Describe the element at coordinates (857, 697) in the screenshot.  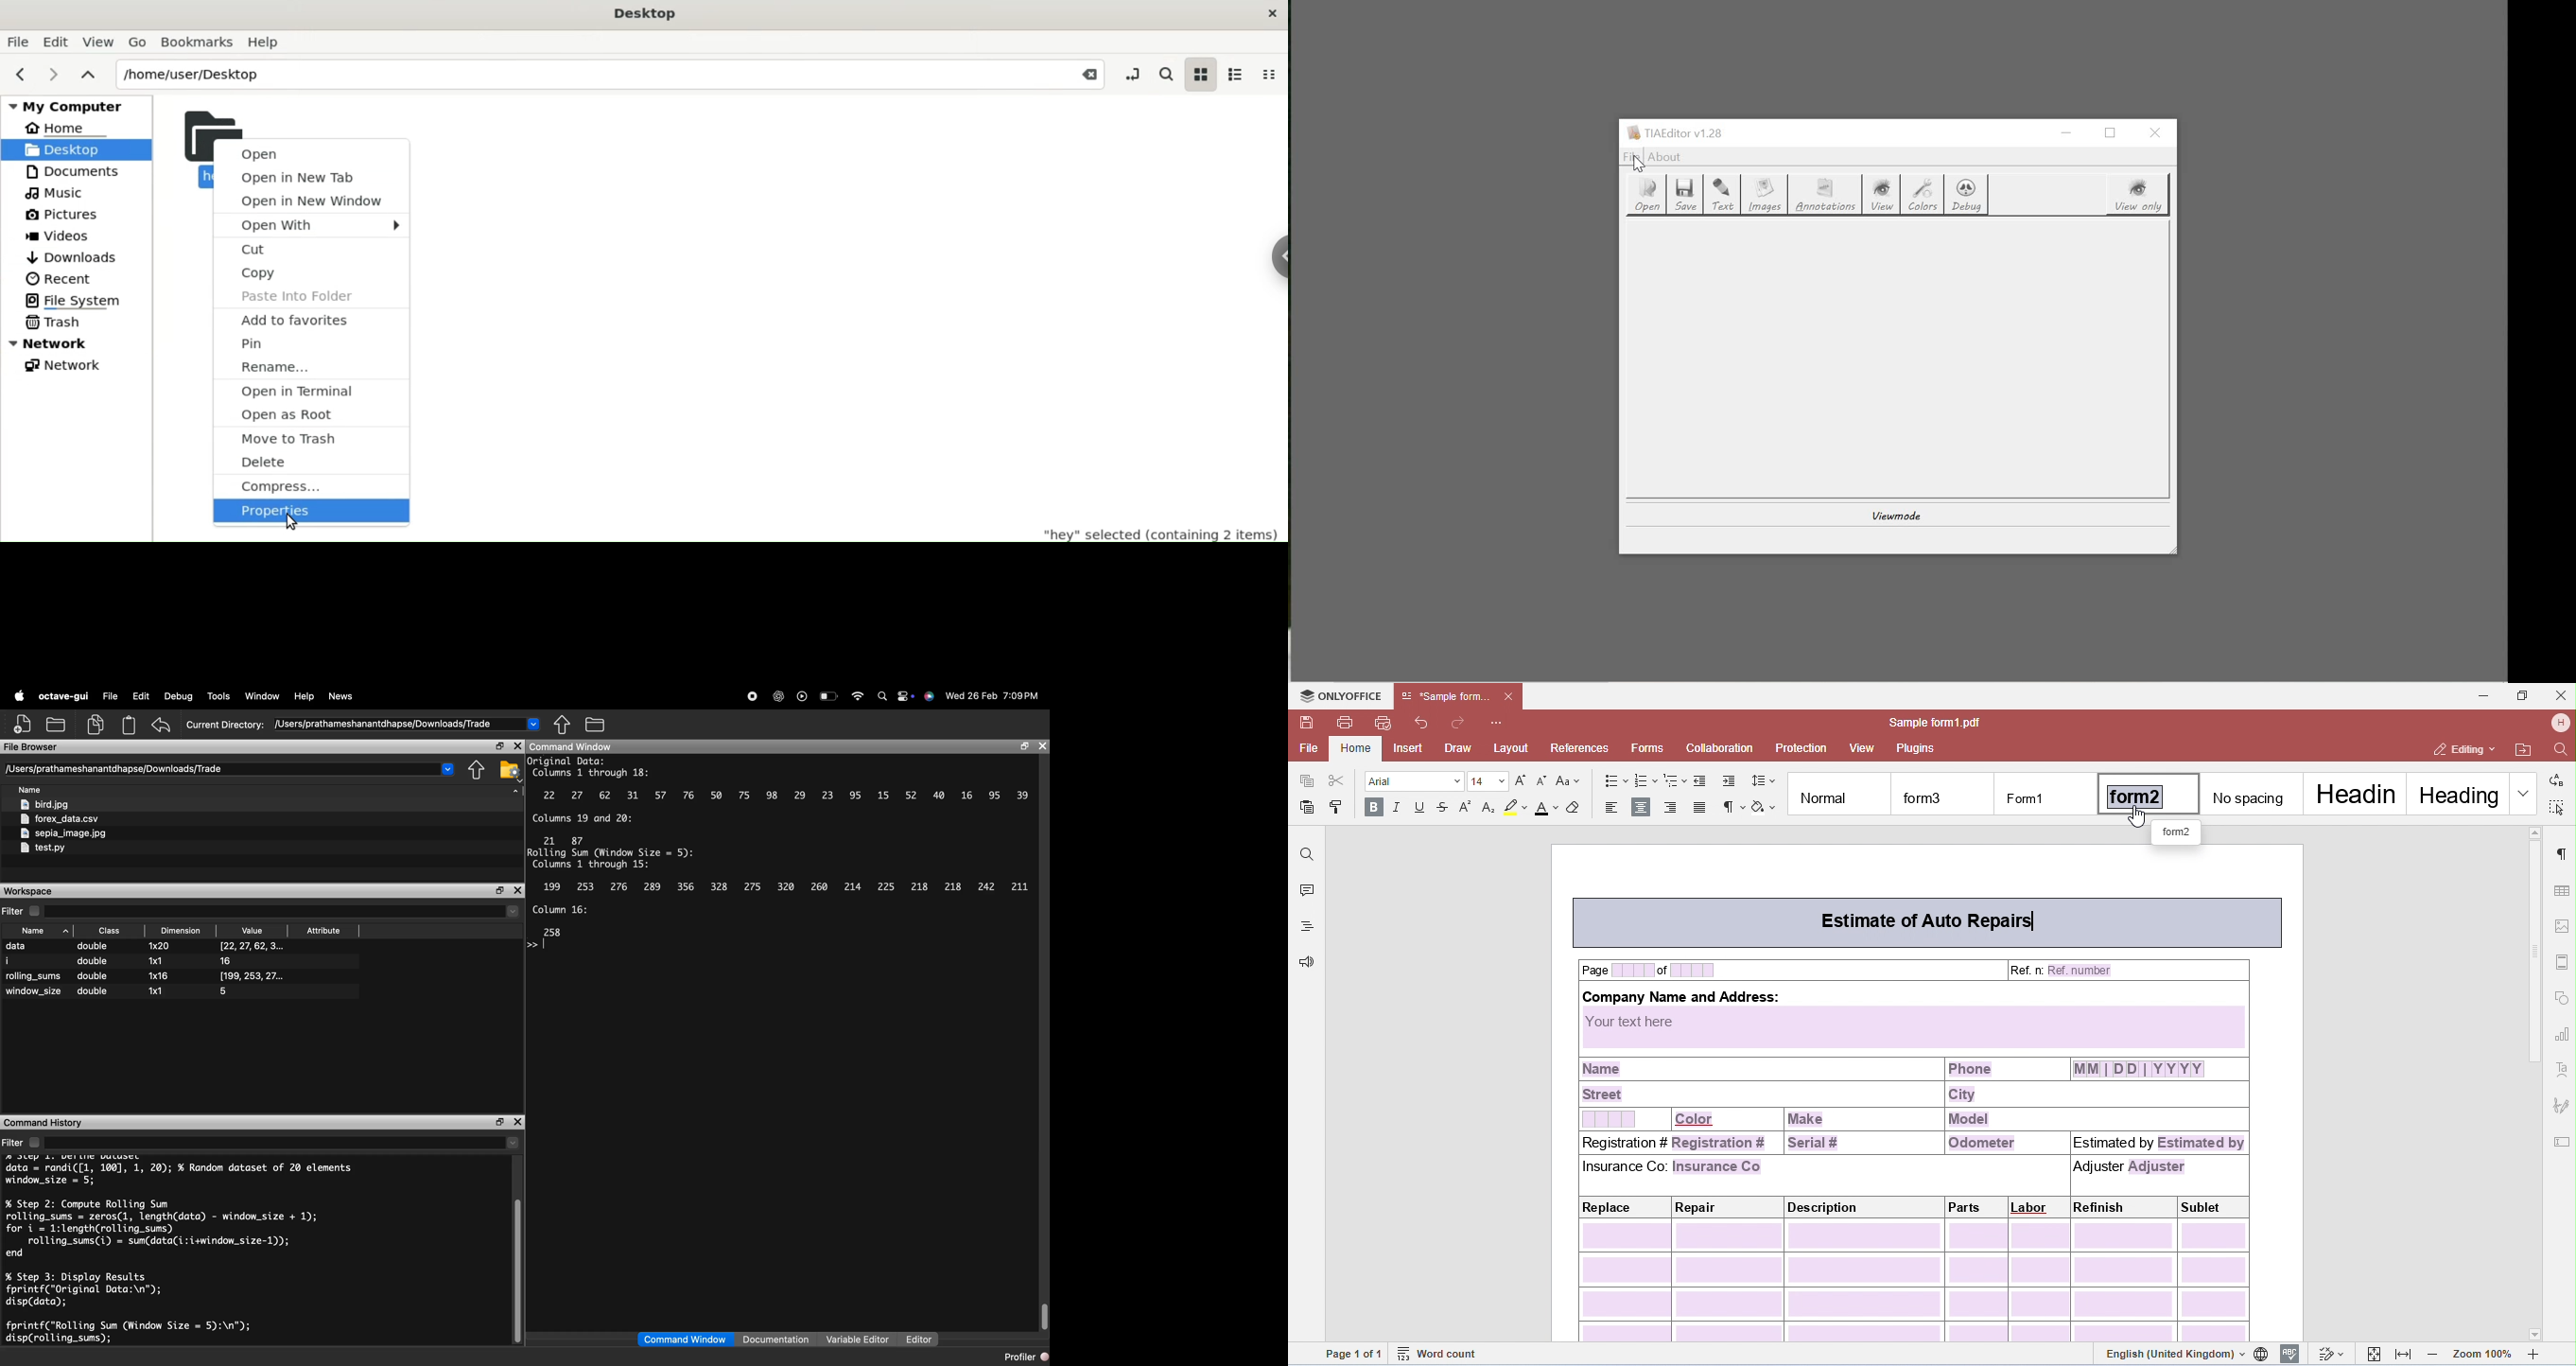
I see `wifi` at that location.